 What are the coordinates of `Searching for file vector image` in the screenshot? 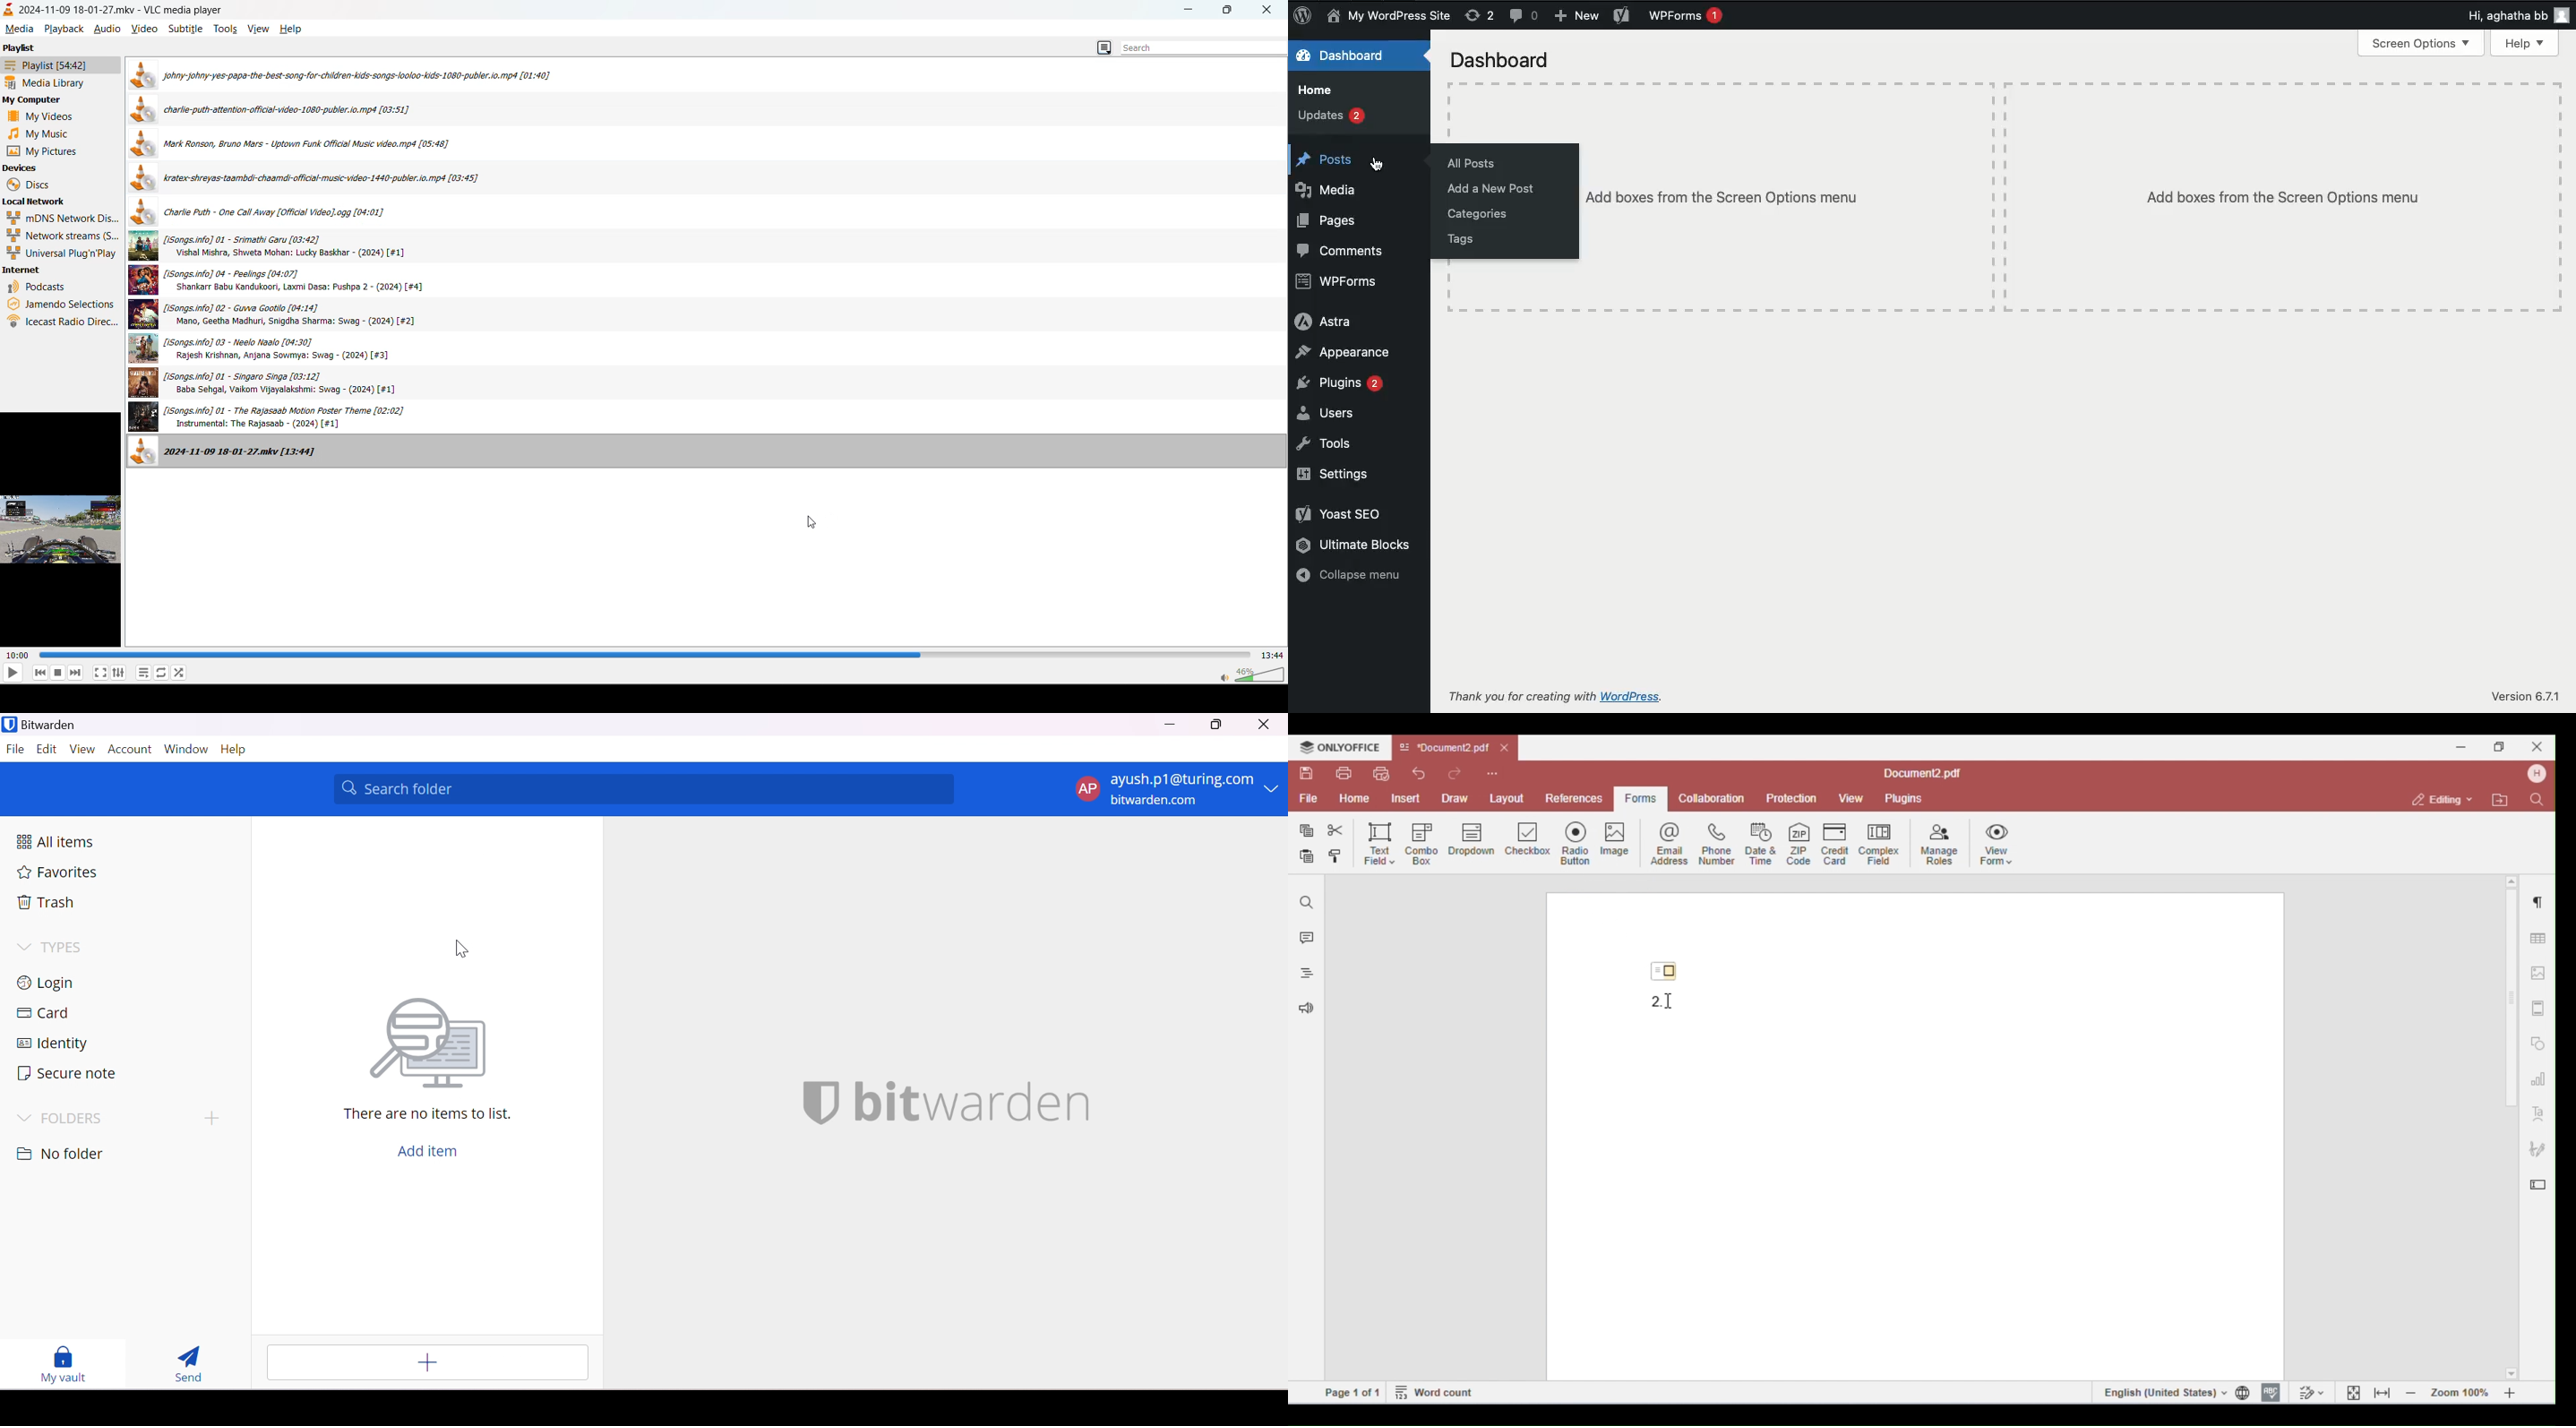 It's located at (432, 1046).